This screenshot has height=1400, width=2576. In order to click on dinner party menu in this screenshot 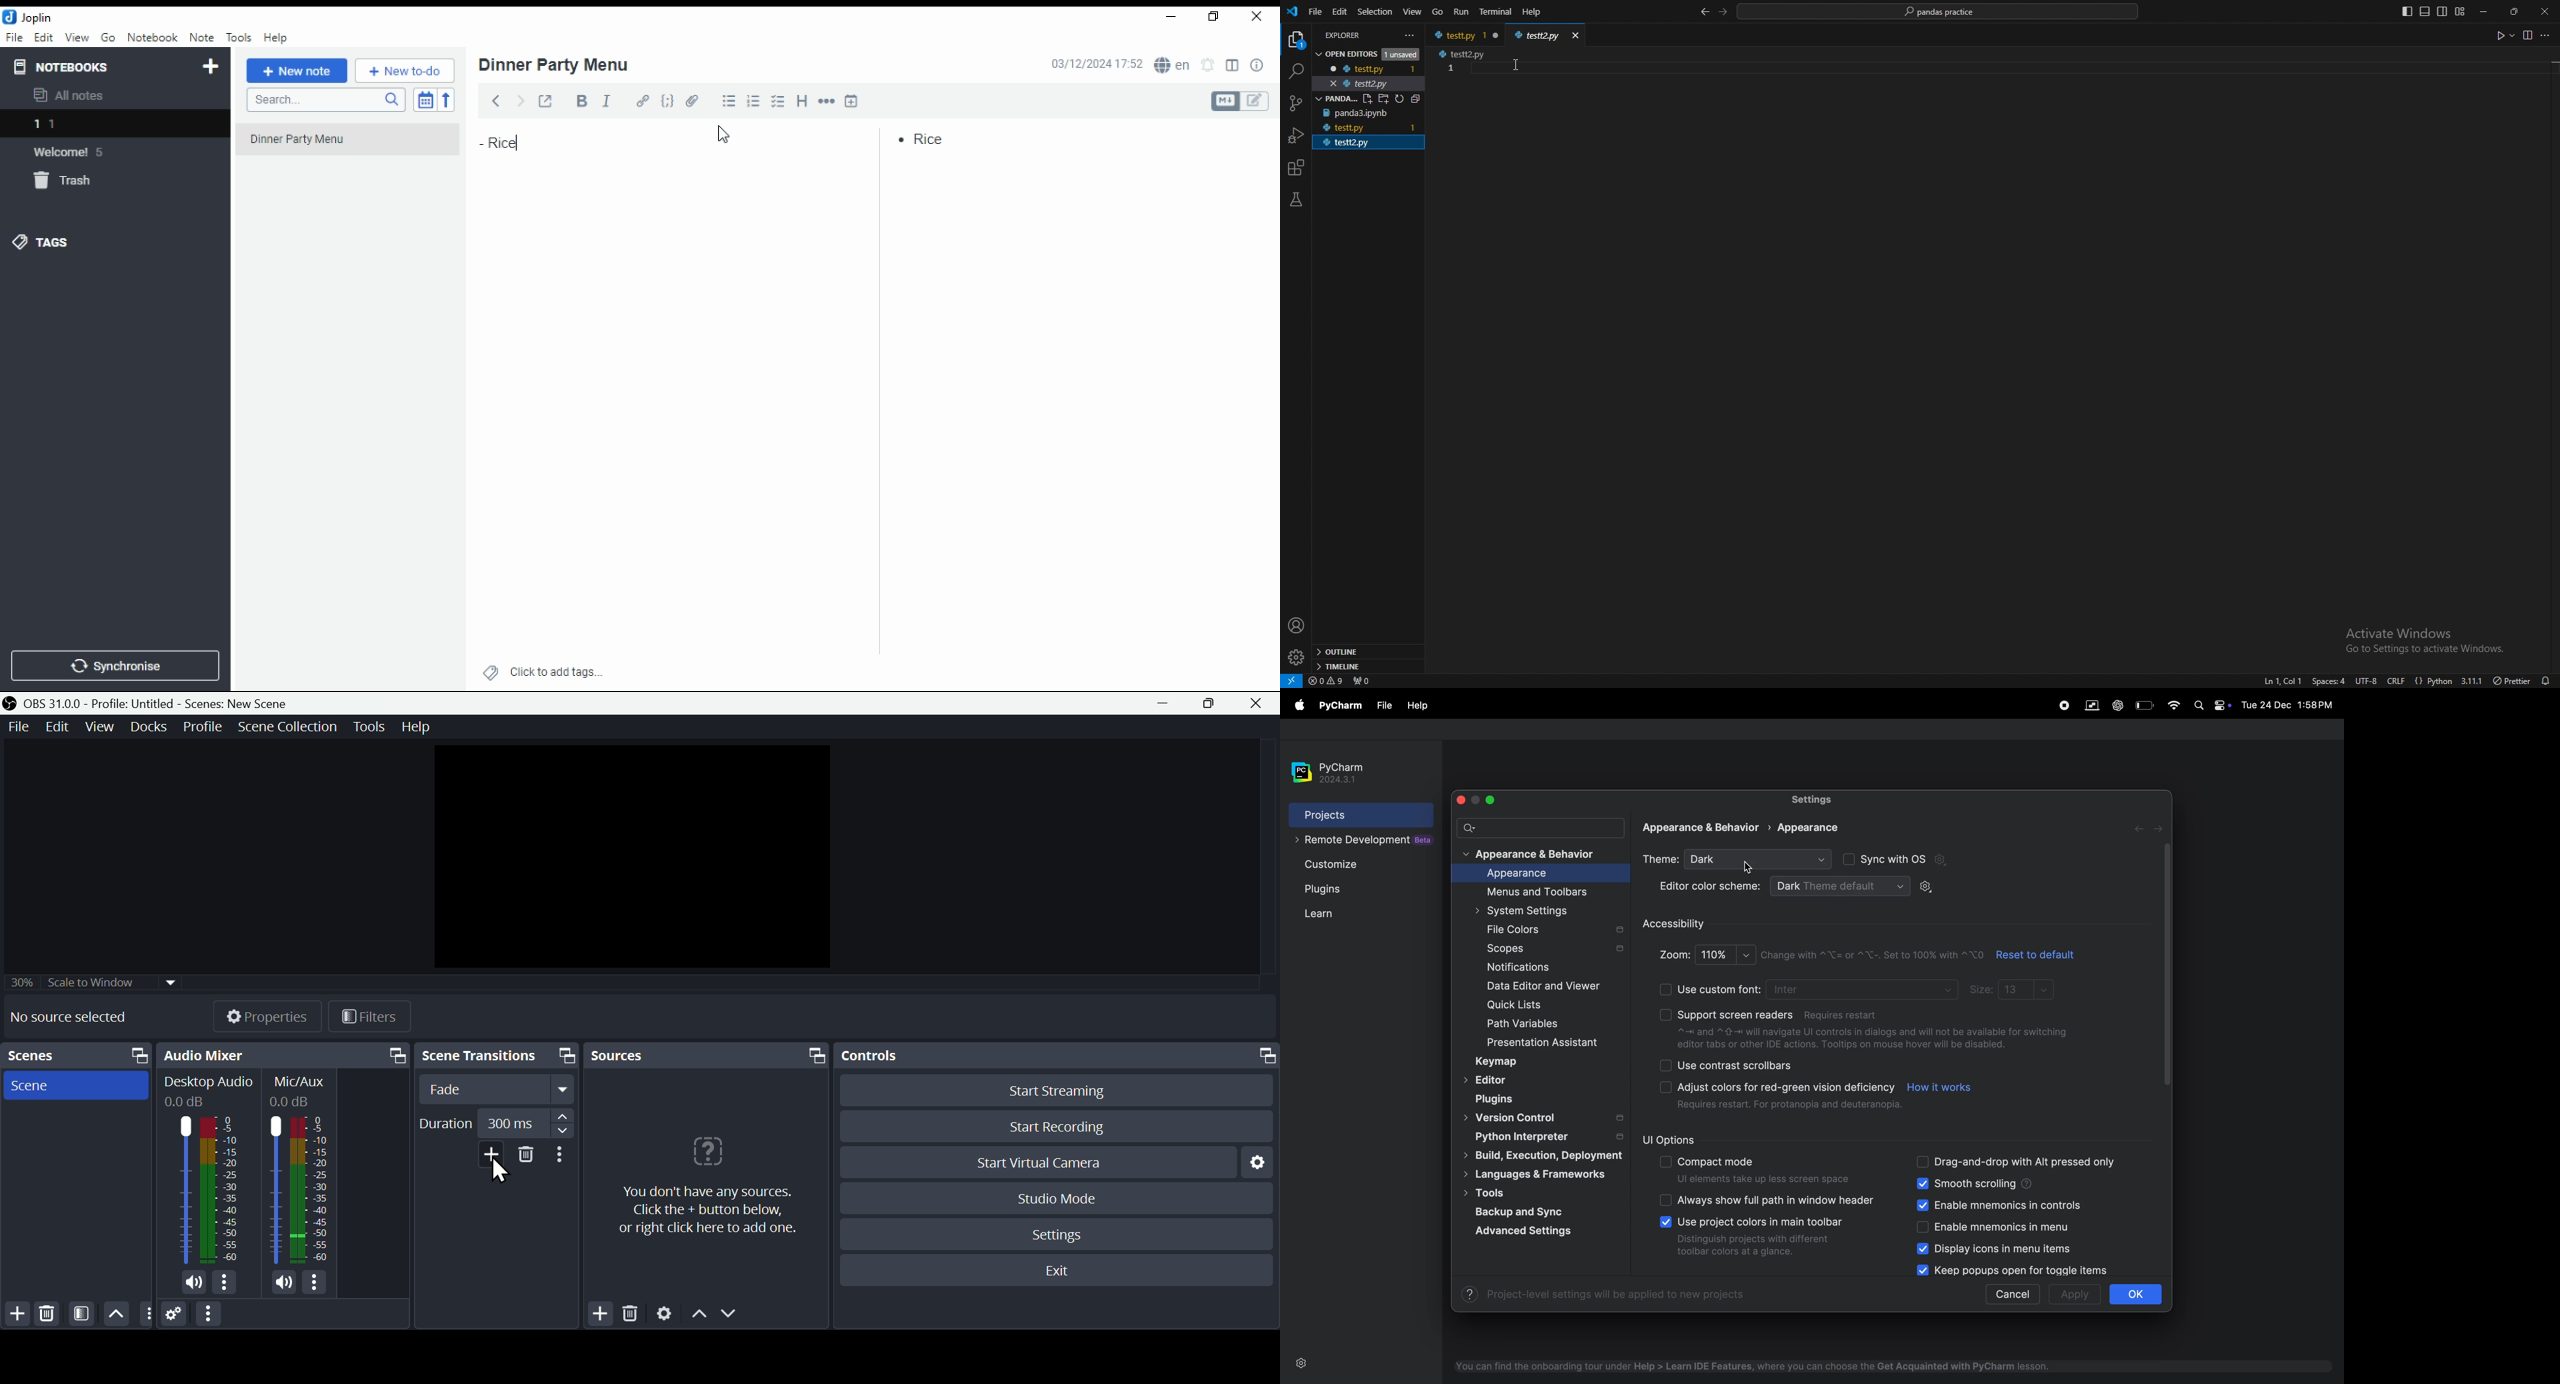, I will do `click(555, 65)`.